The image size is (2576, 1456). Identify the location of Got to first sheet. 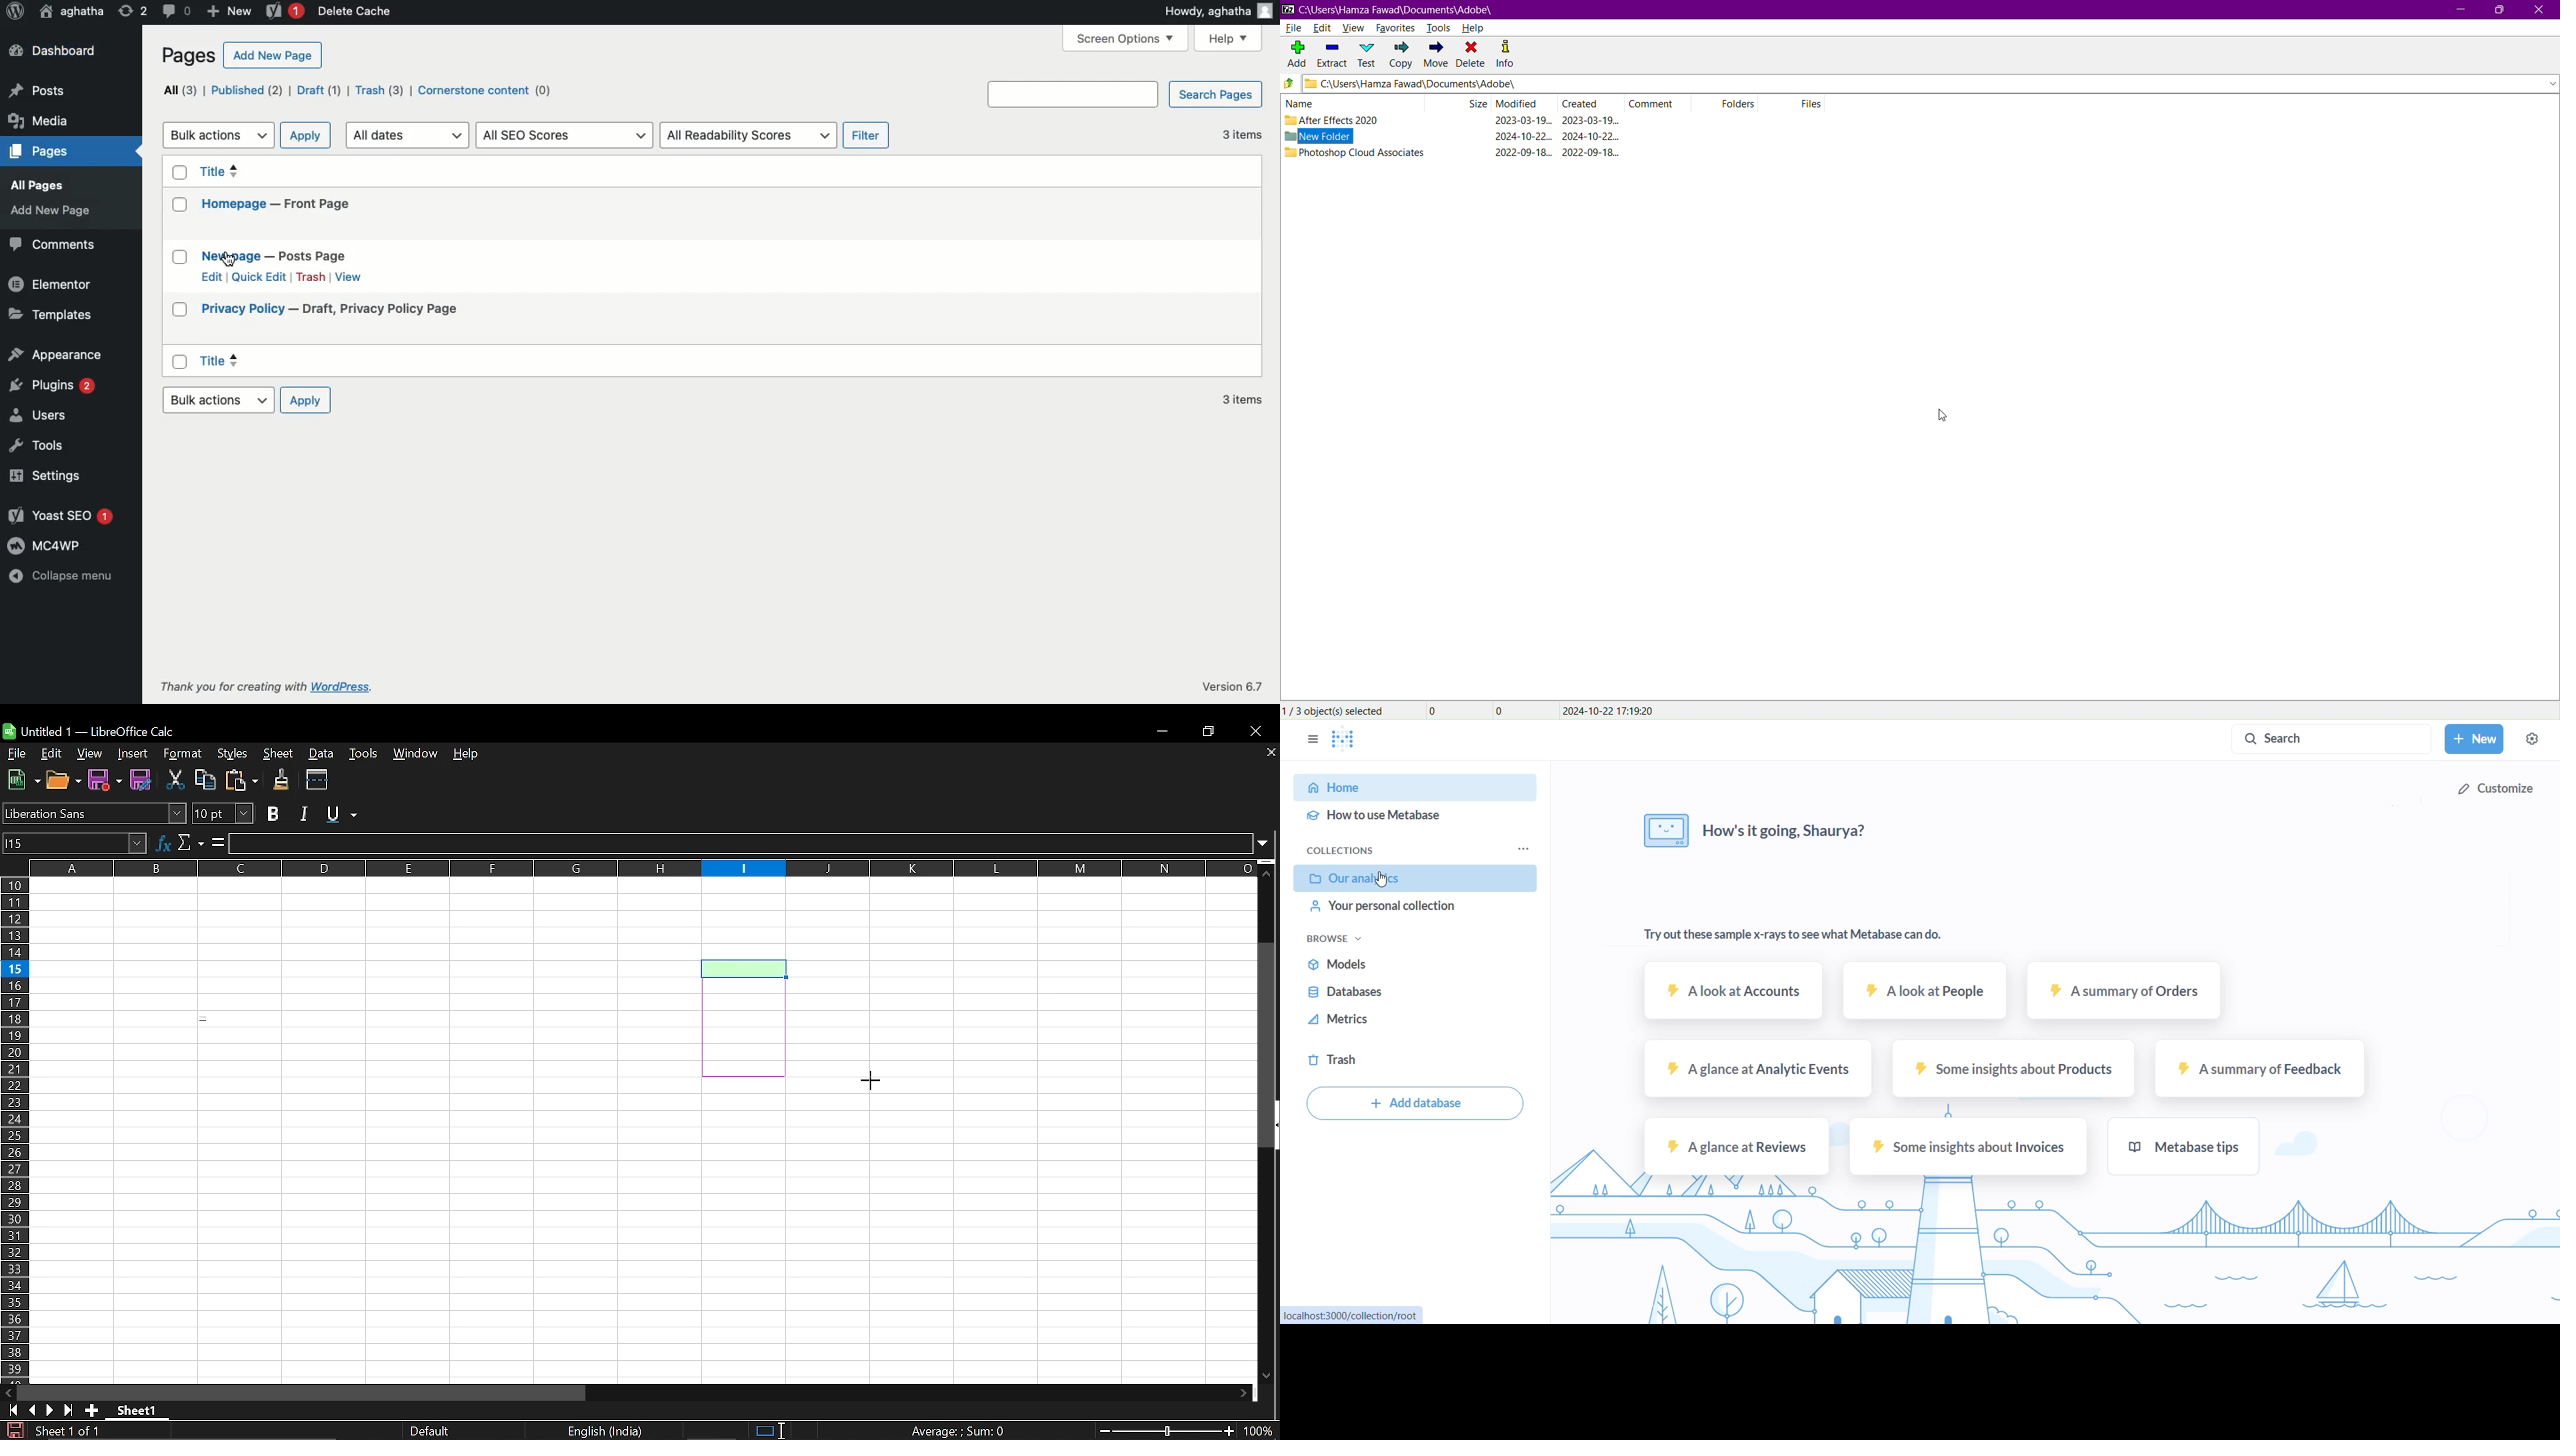
(14, 1410).